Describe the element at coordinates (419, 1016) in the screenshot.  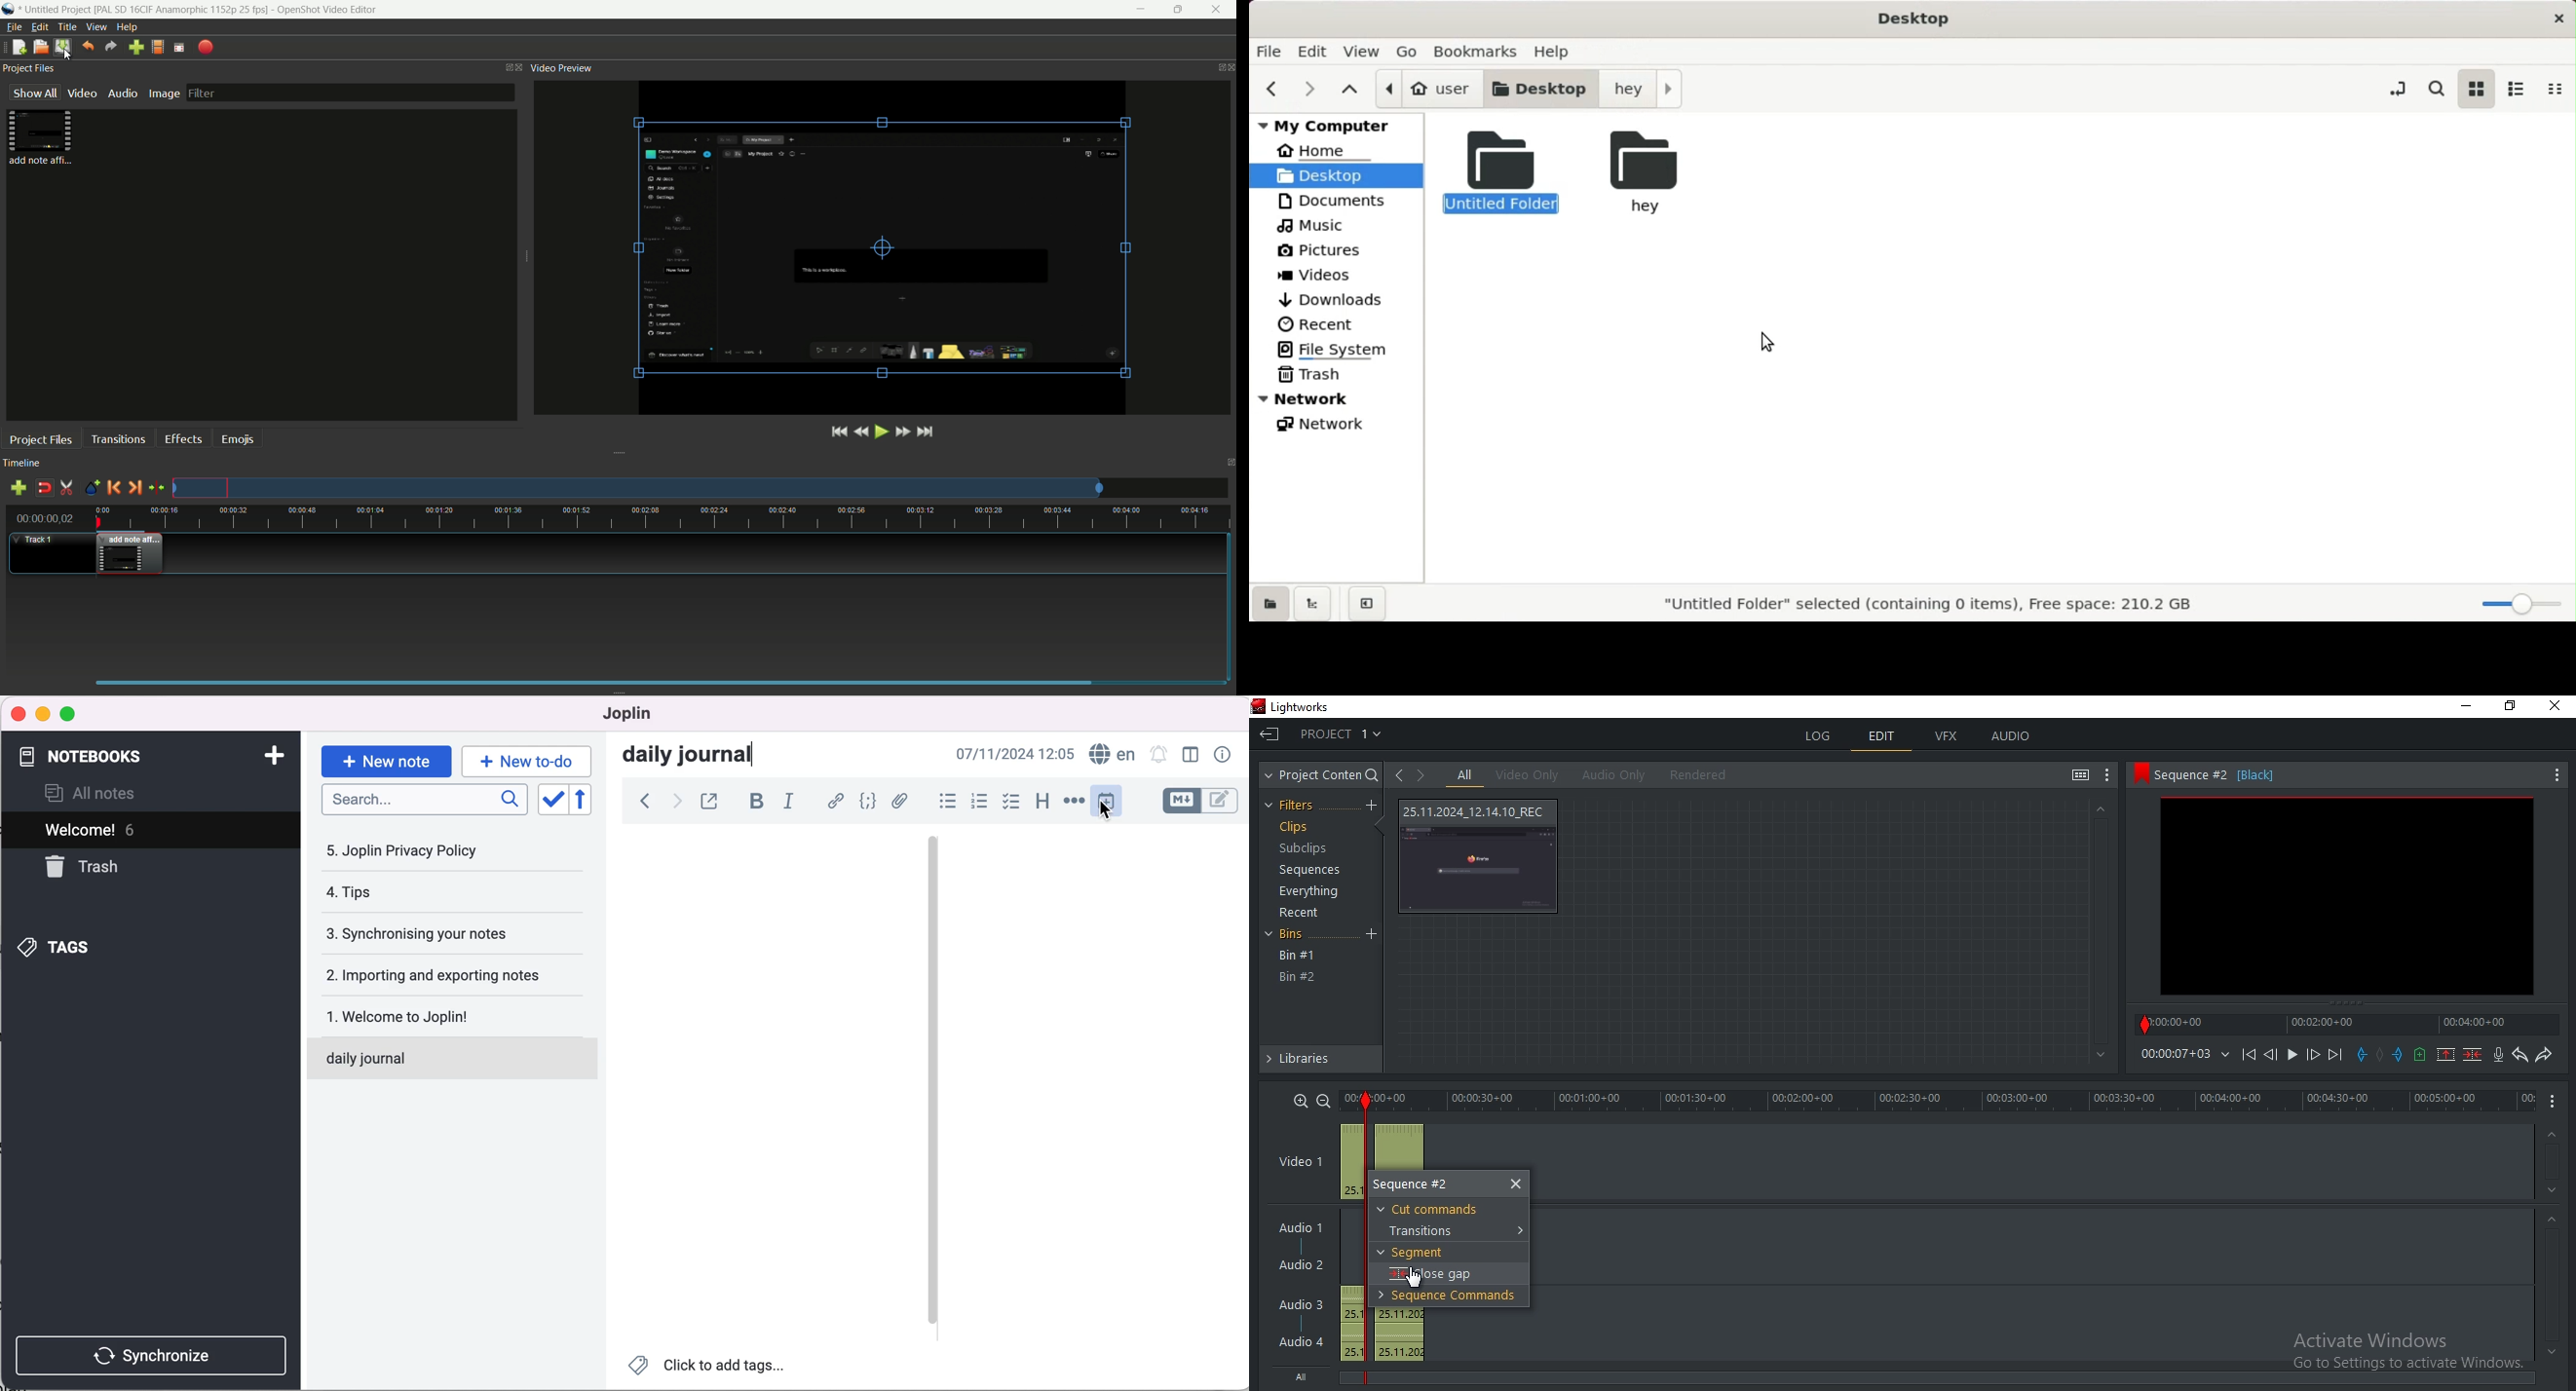
I see `welcome to joplin!` at that location.